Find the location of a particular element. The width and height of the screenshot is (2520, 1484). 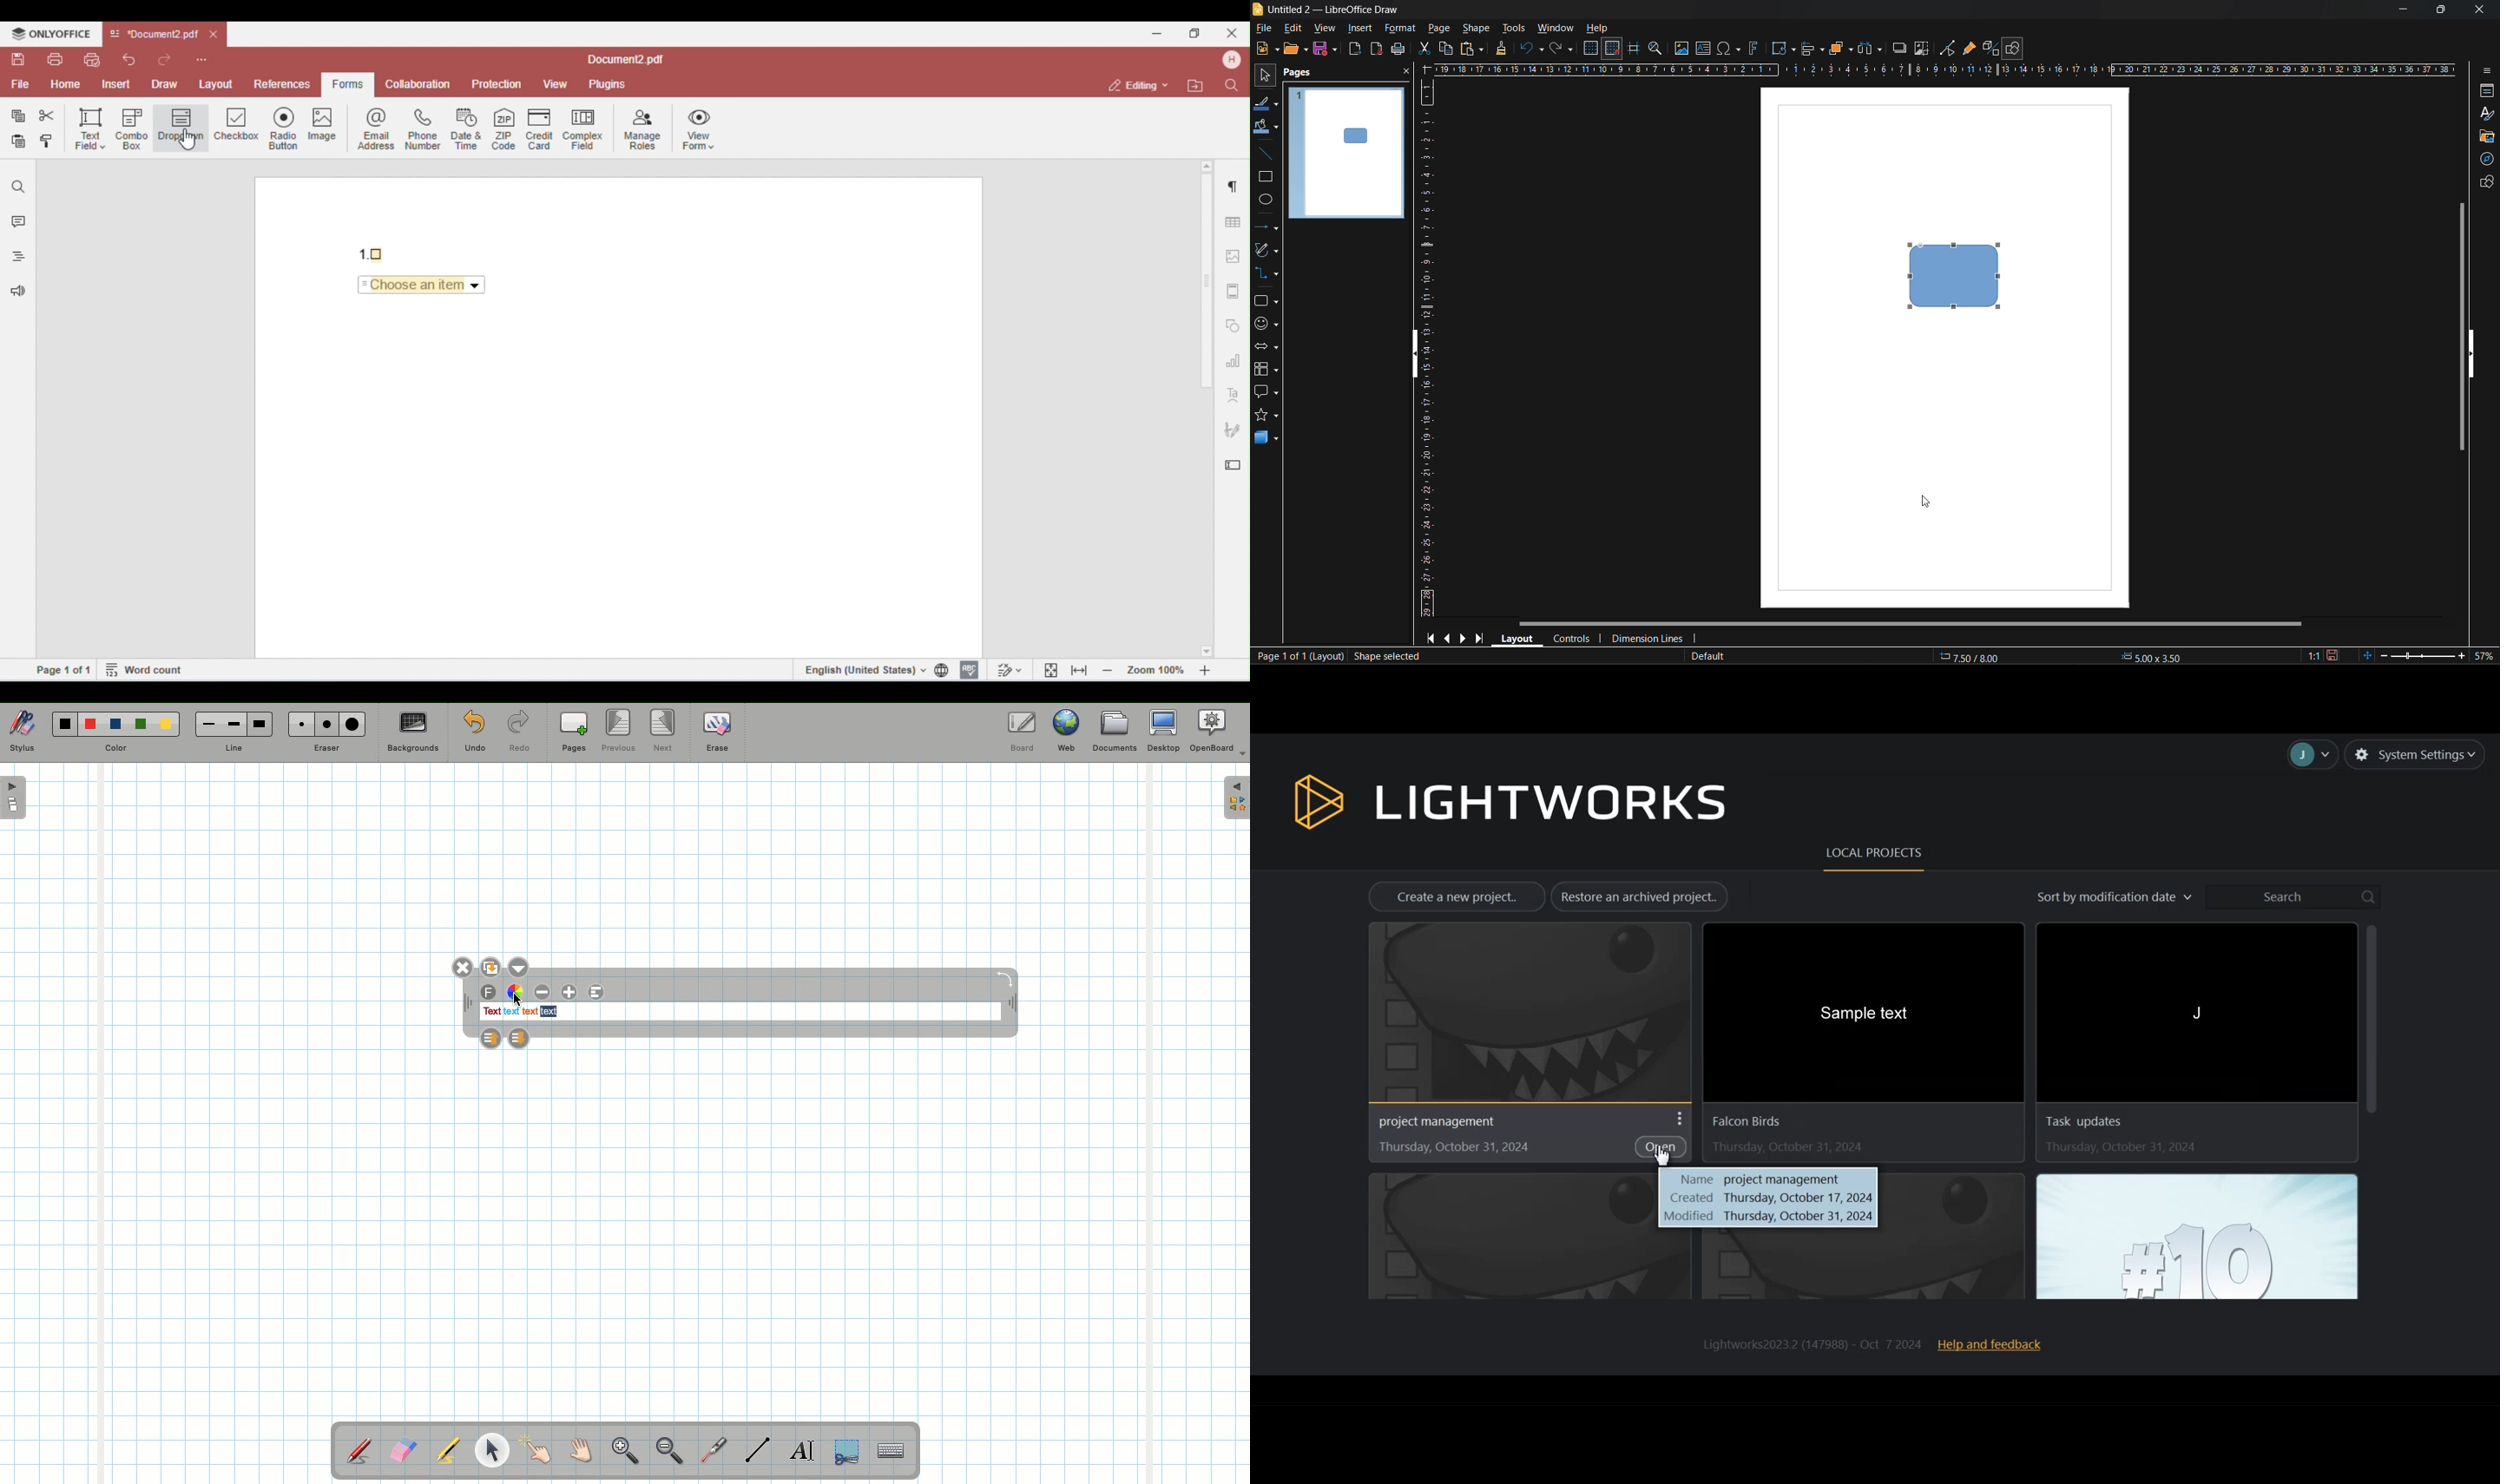

first is located at coordinates (1429, 638).